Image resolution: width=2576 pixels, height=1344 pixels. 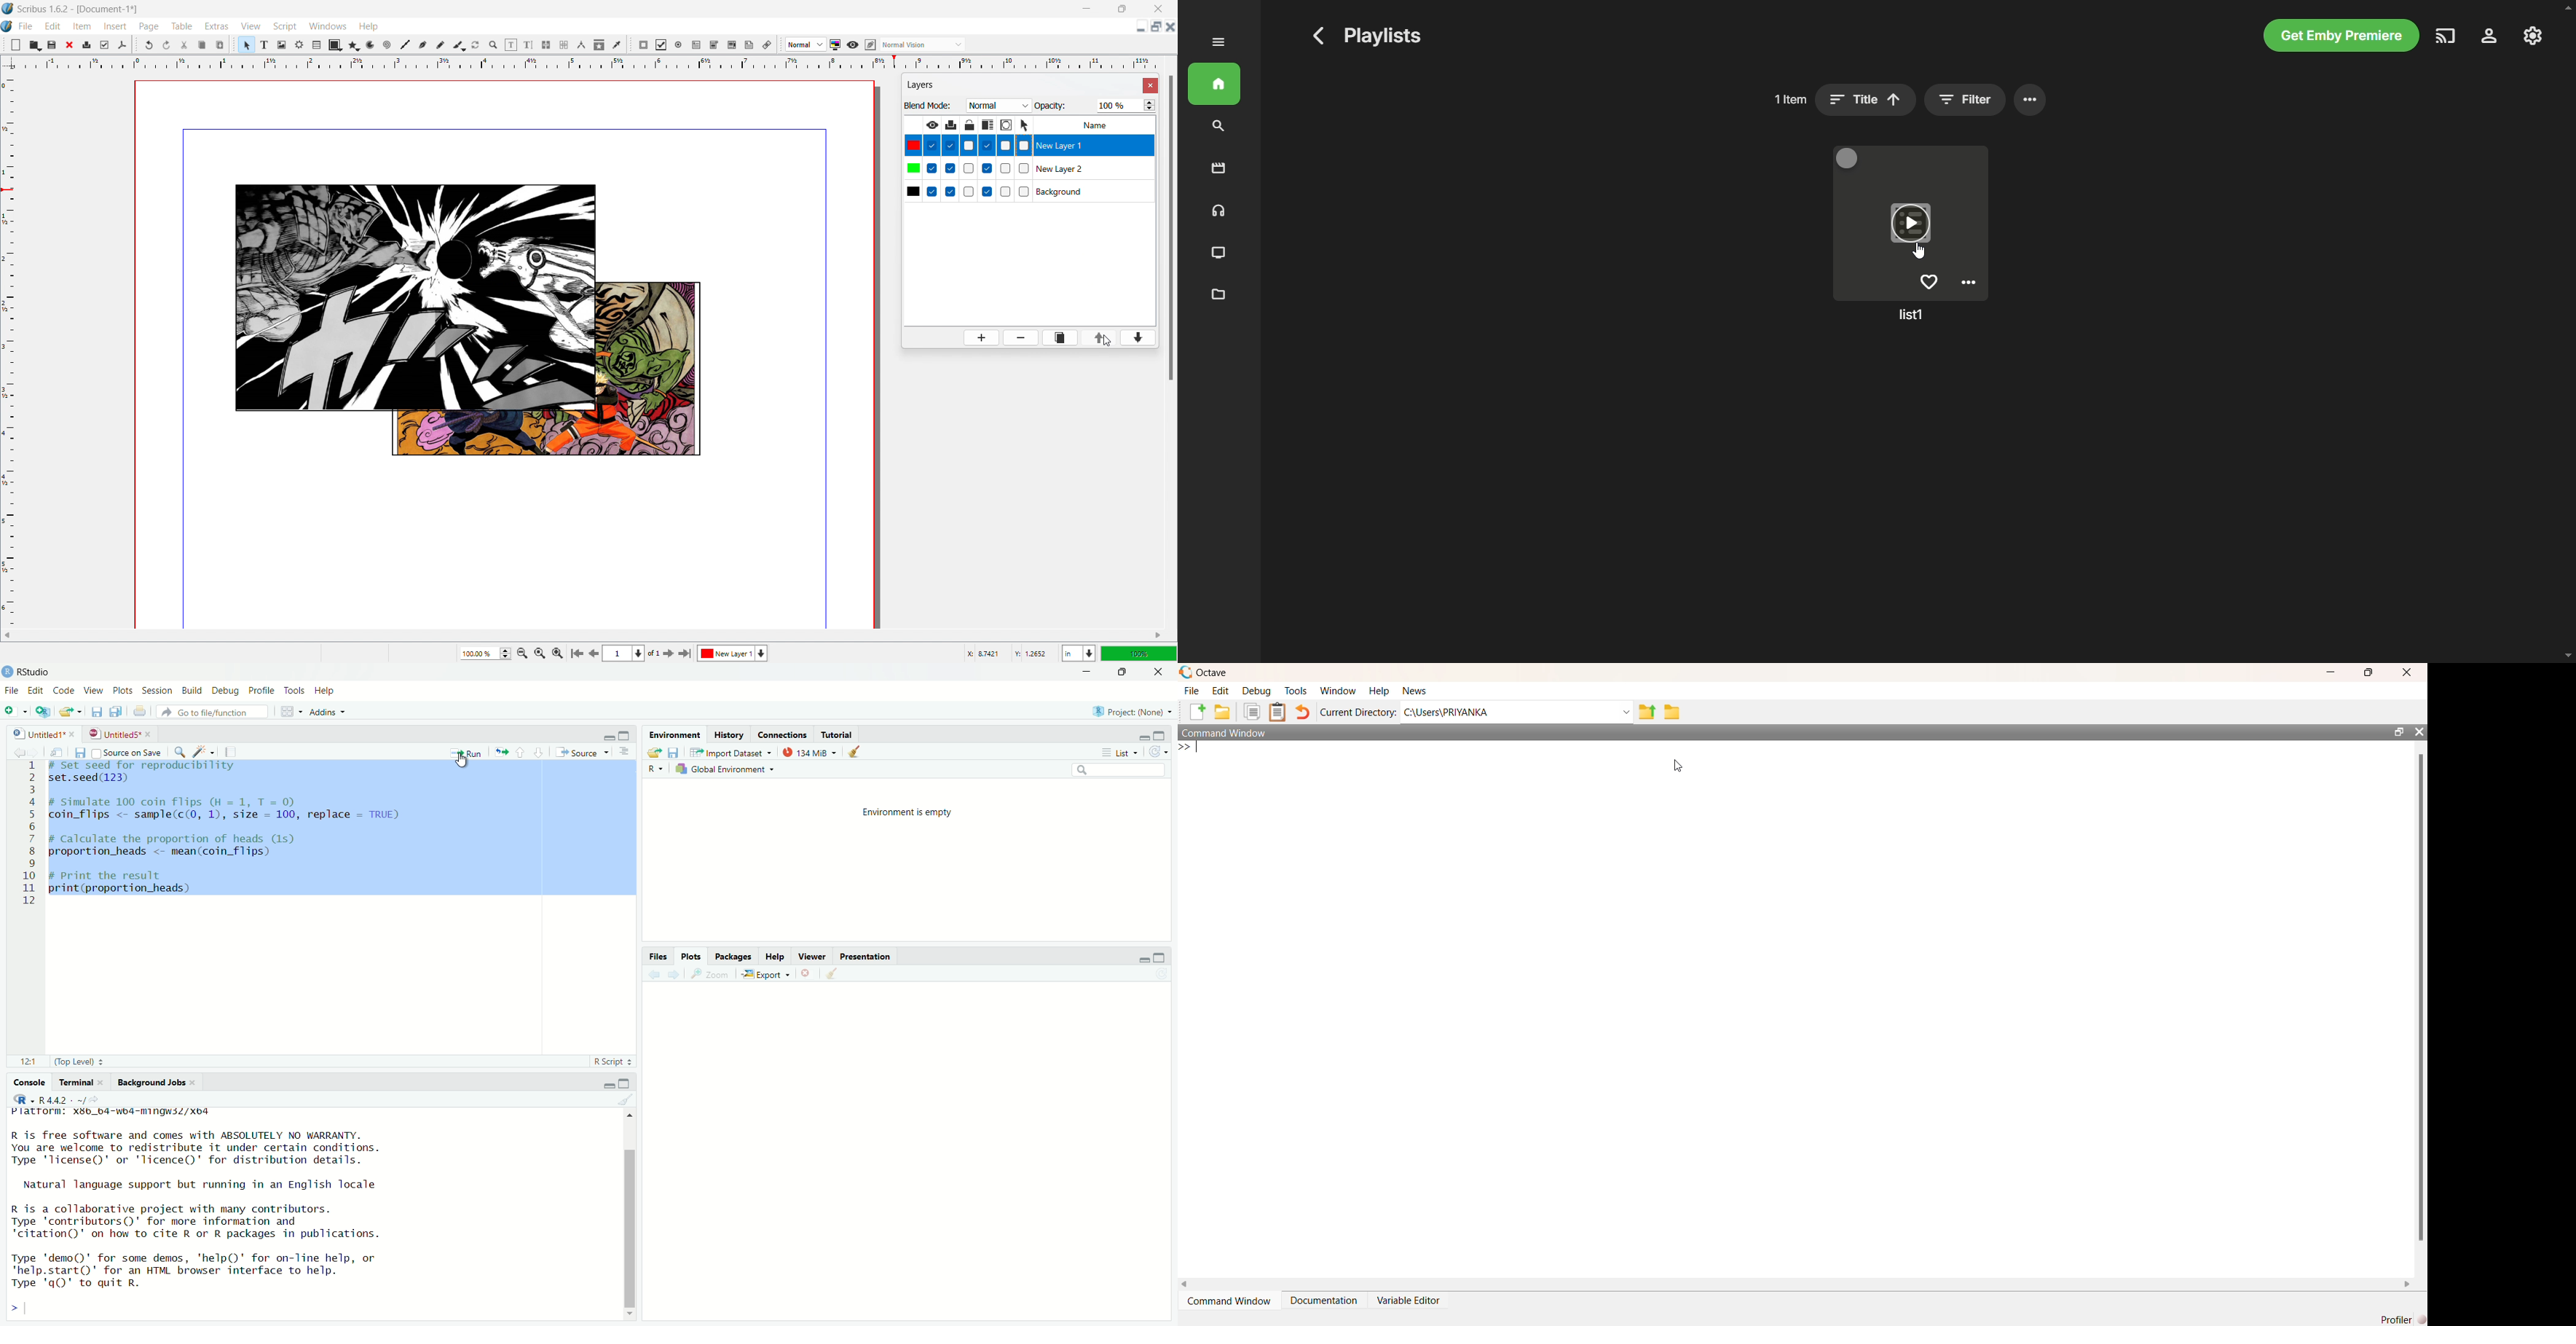 I want to click on Scribus 1.6.2-[Document-1], so click(x=82, y=8).